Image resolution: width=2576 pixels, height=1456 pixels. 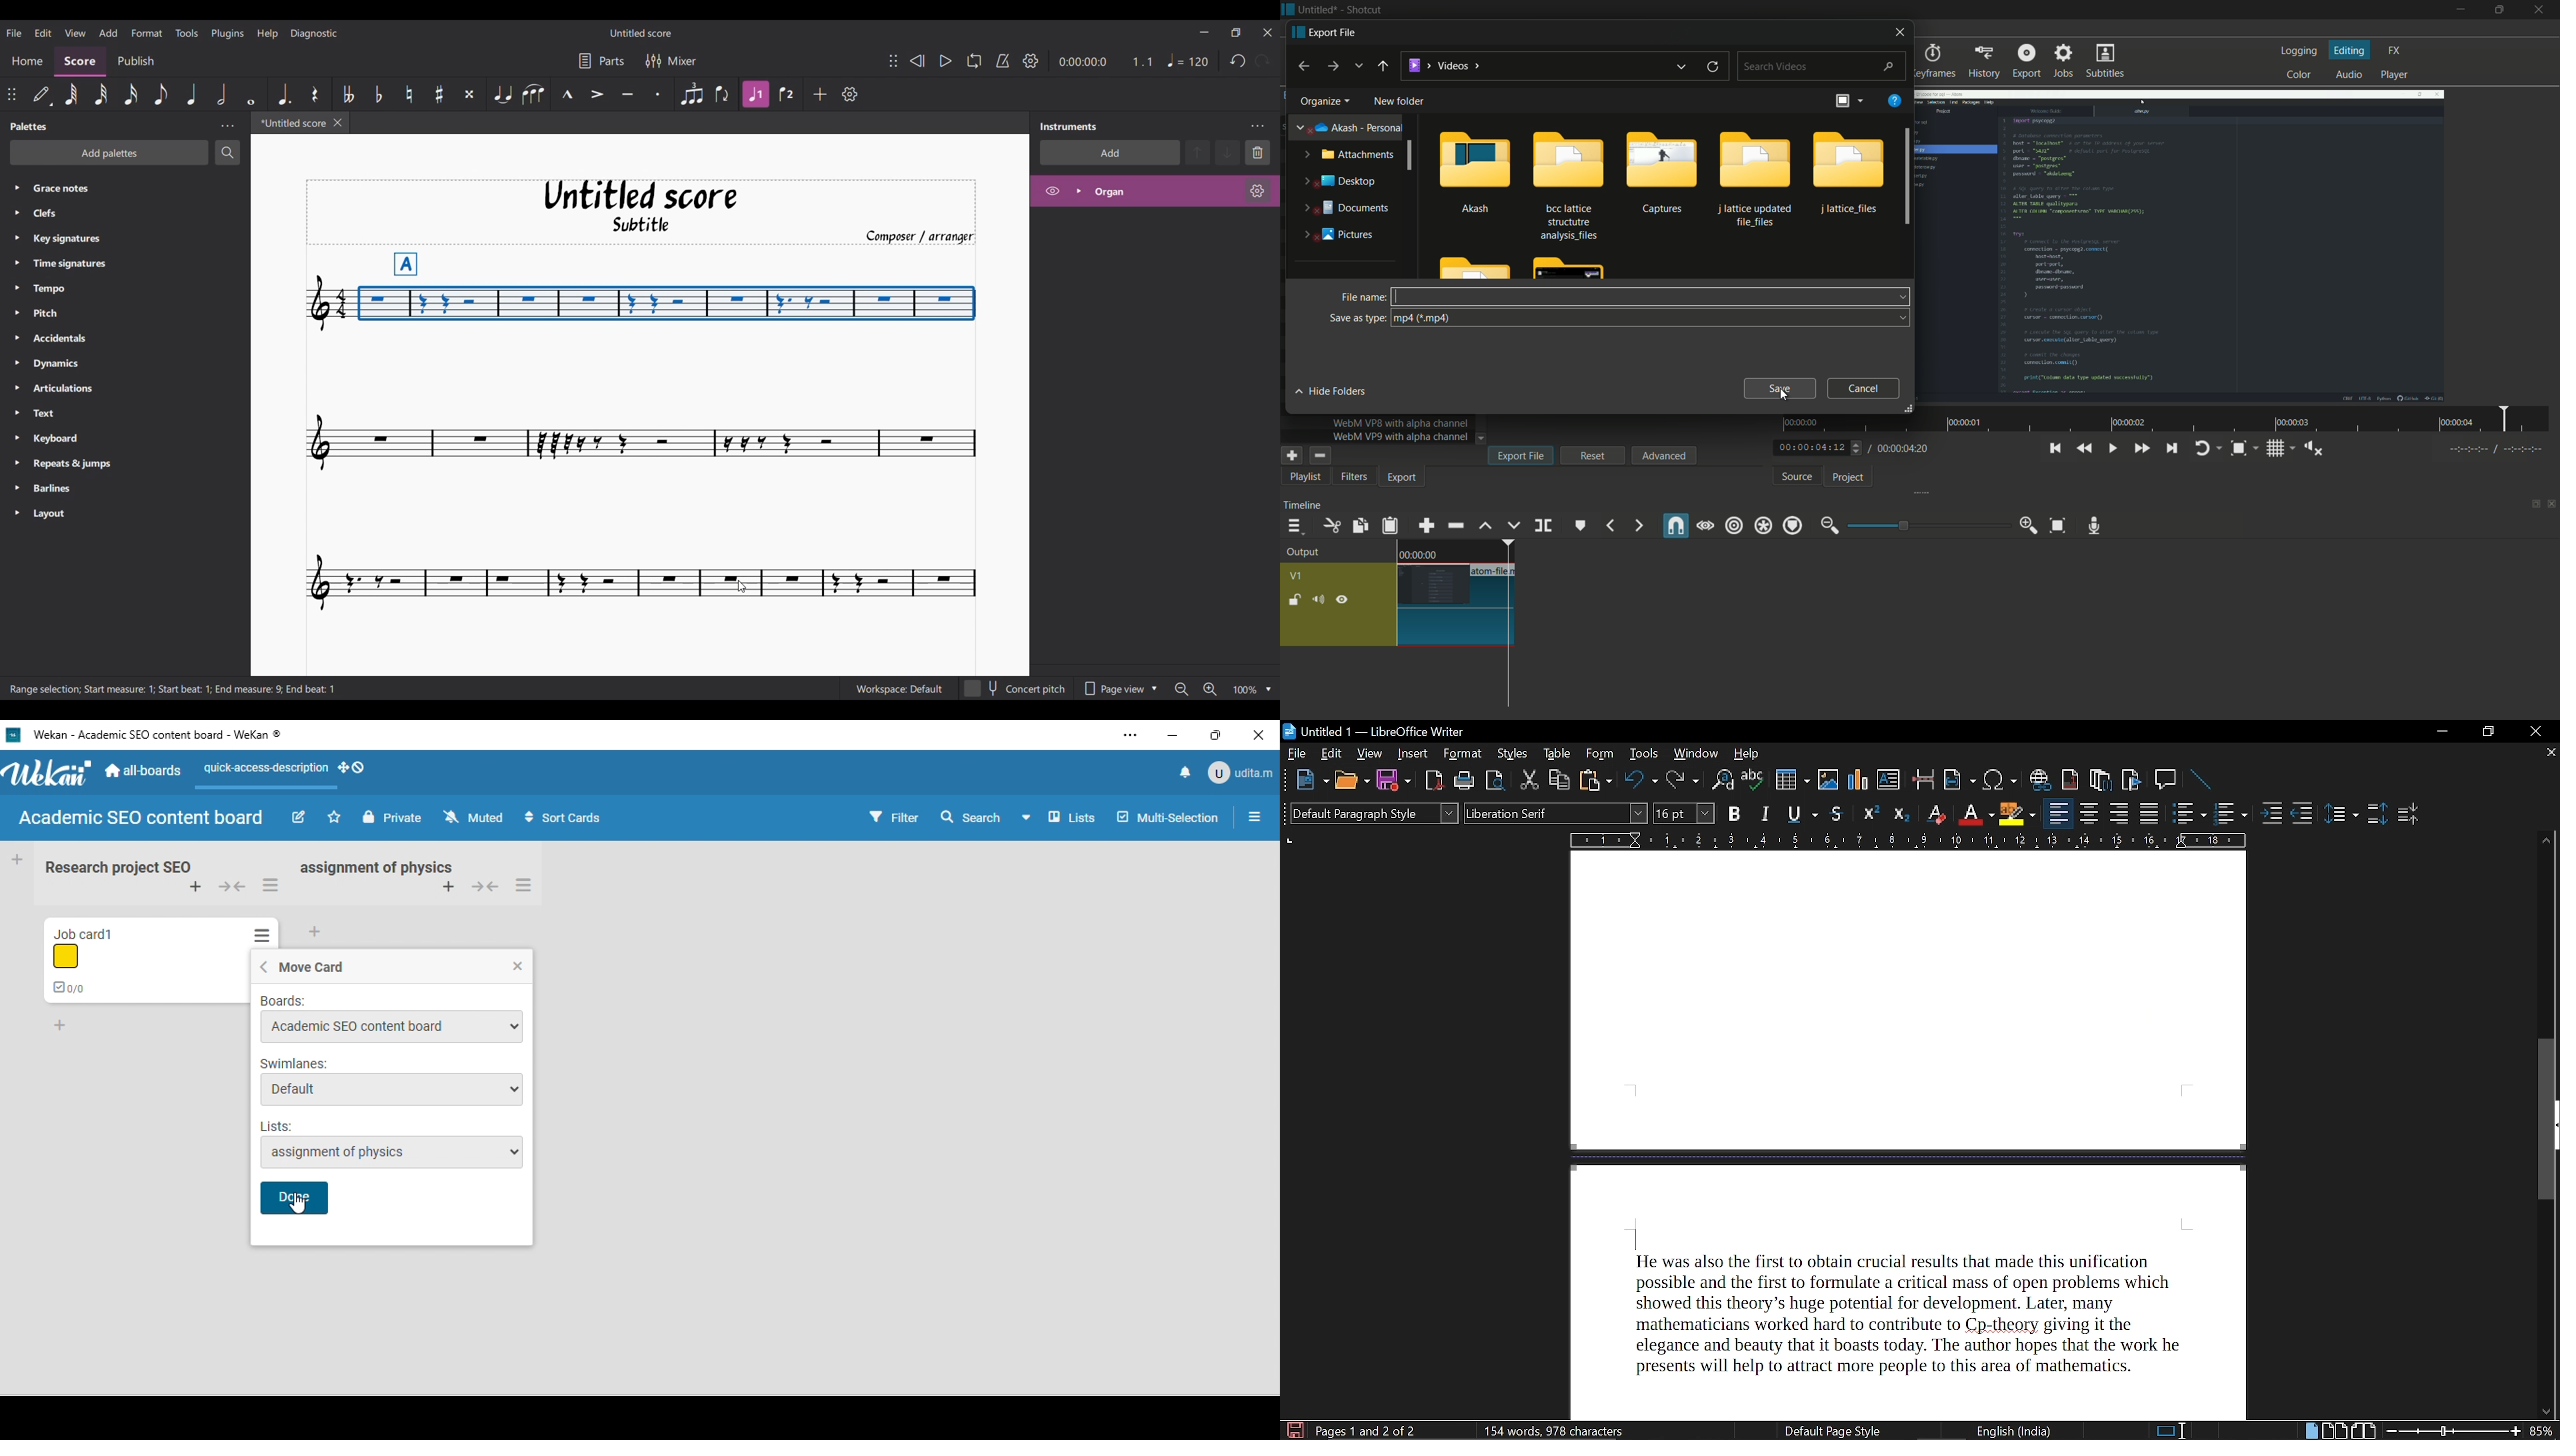 I want to click on Page break added after the first paragraph, so click(x=1926, y=1138).